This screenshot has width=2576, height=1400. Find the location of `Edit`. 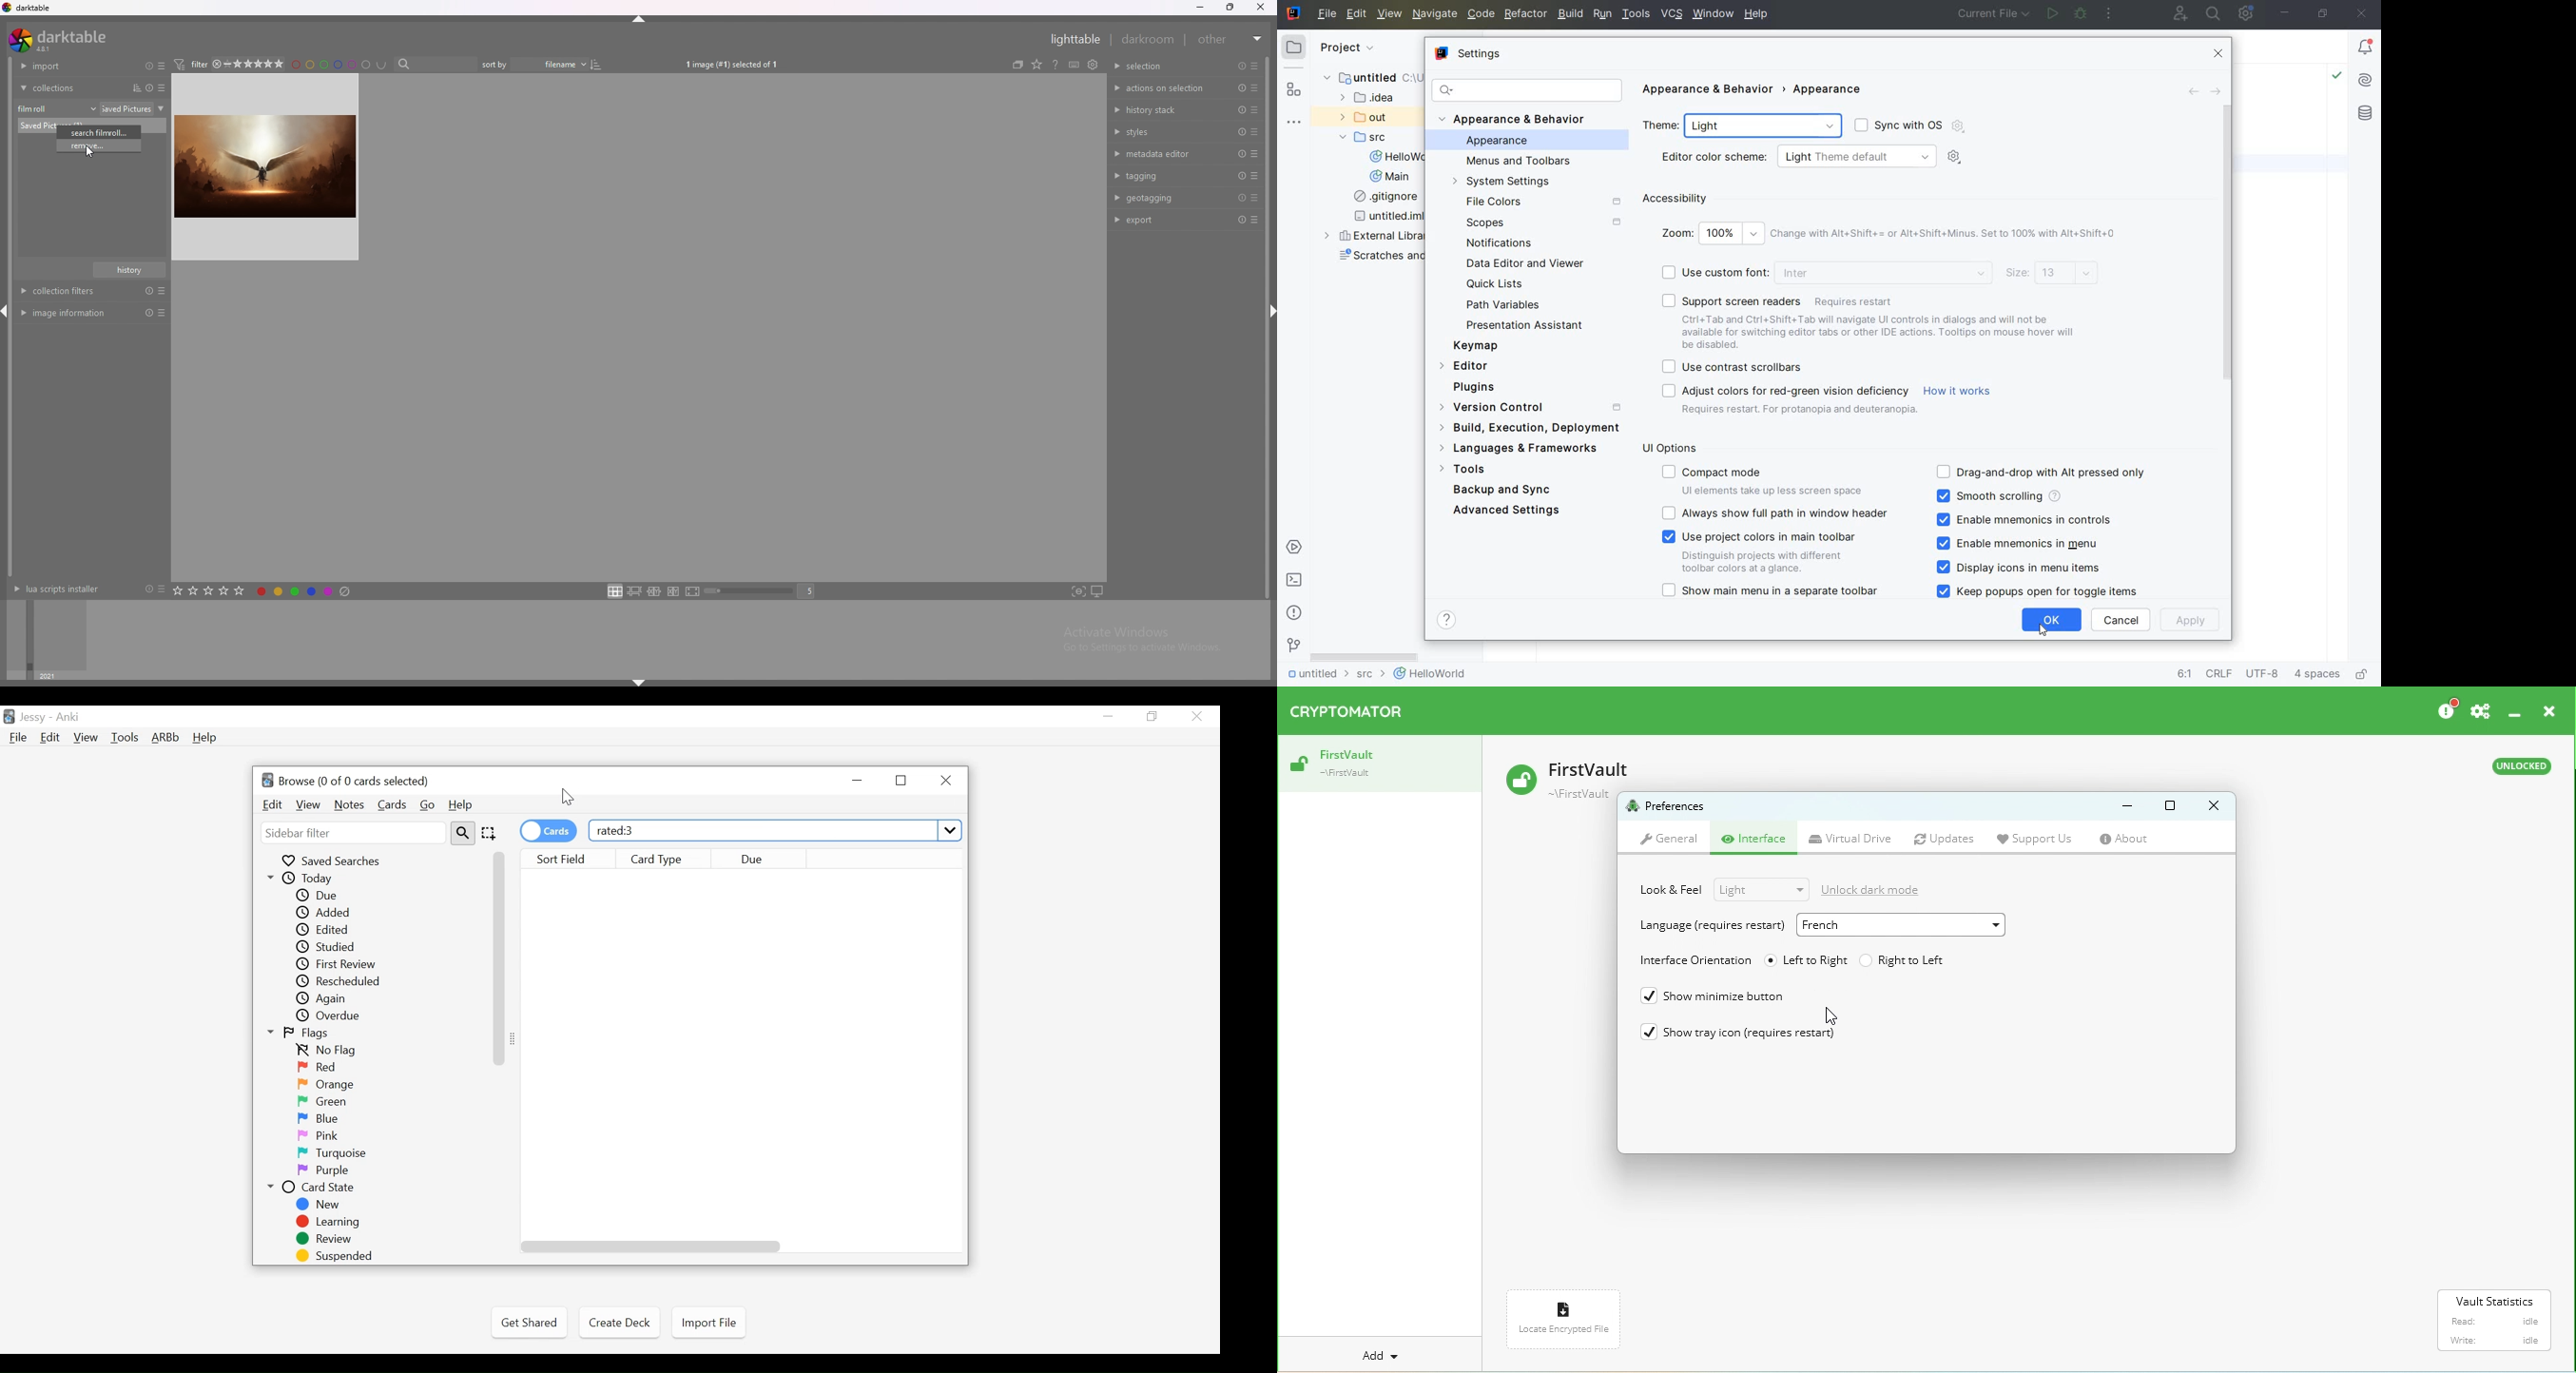

Edit is located at coordinates (51, 738).